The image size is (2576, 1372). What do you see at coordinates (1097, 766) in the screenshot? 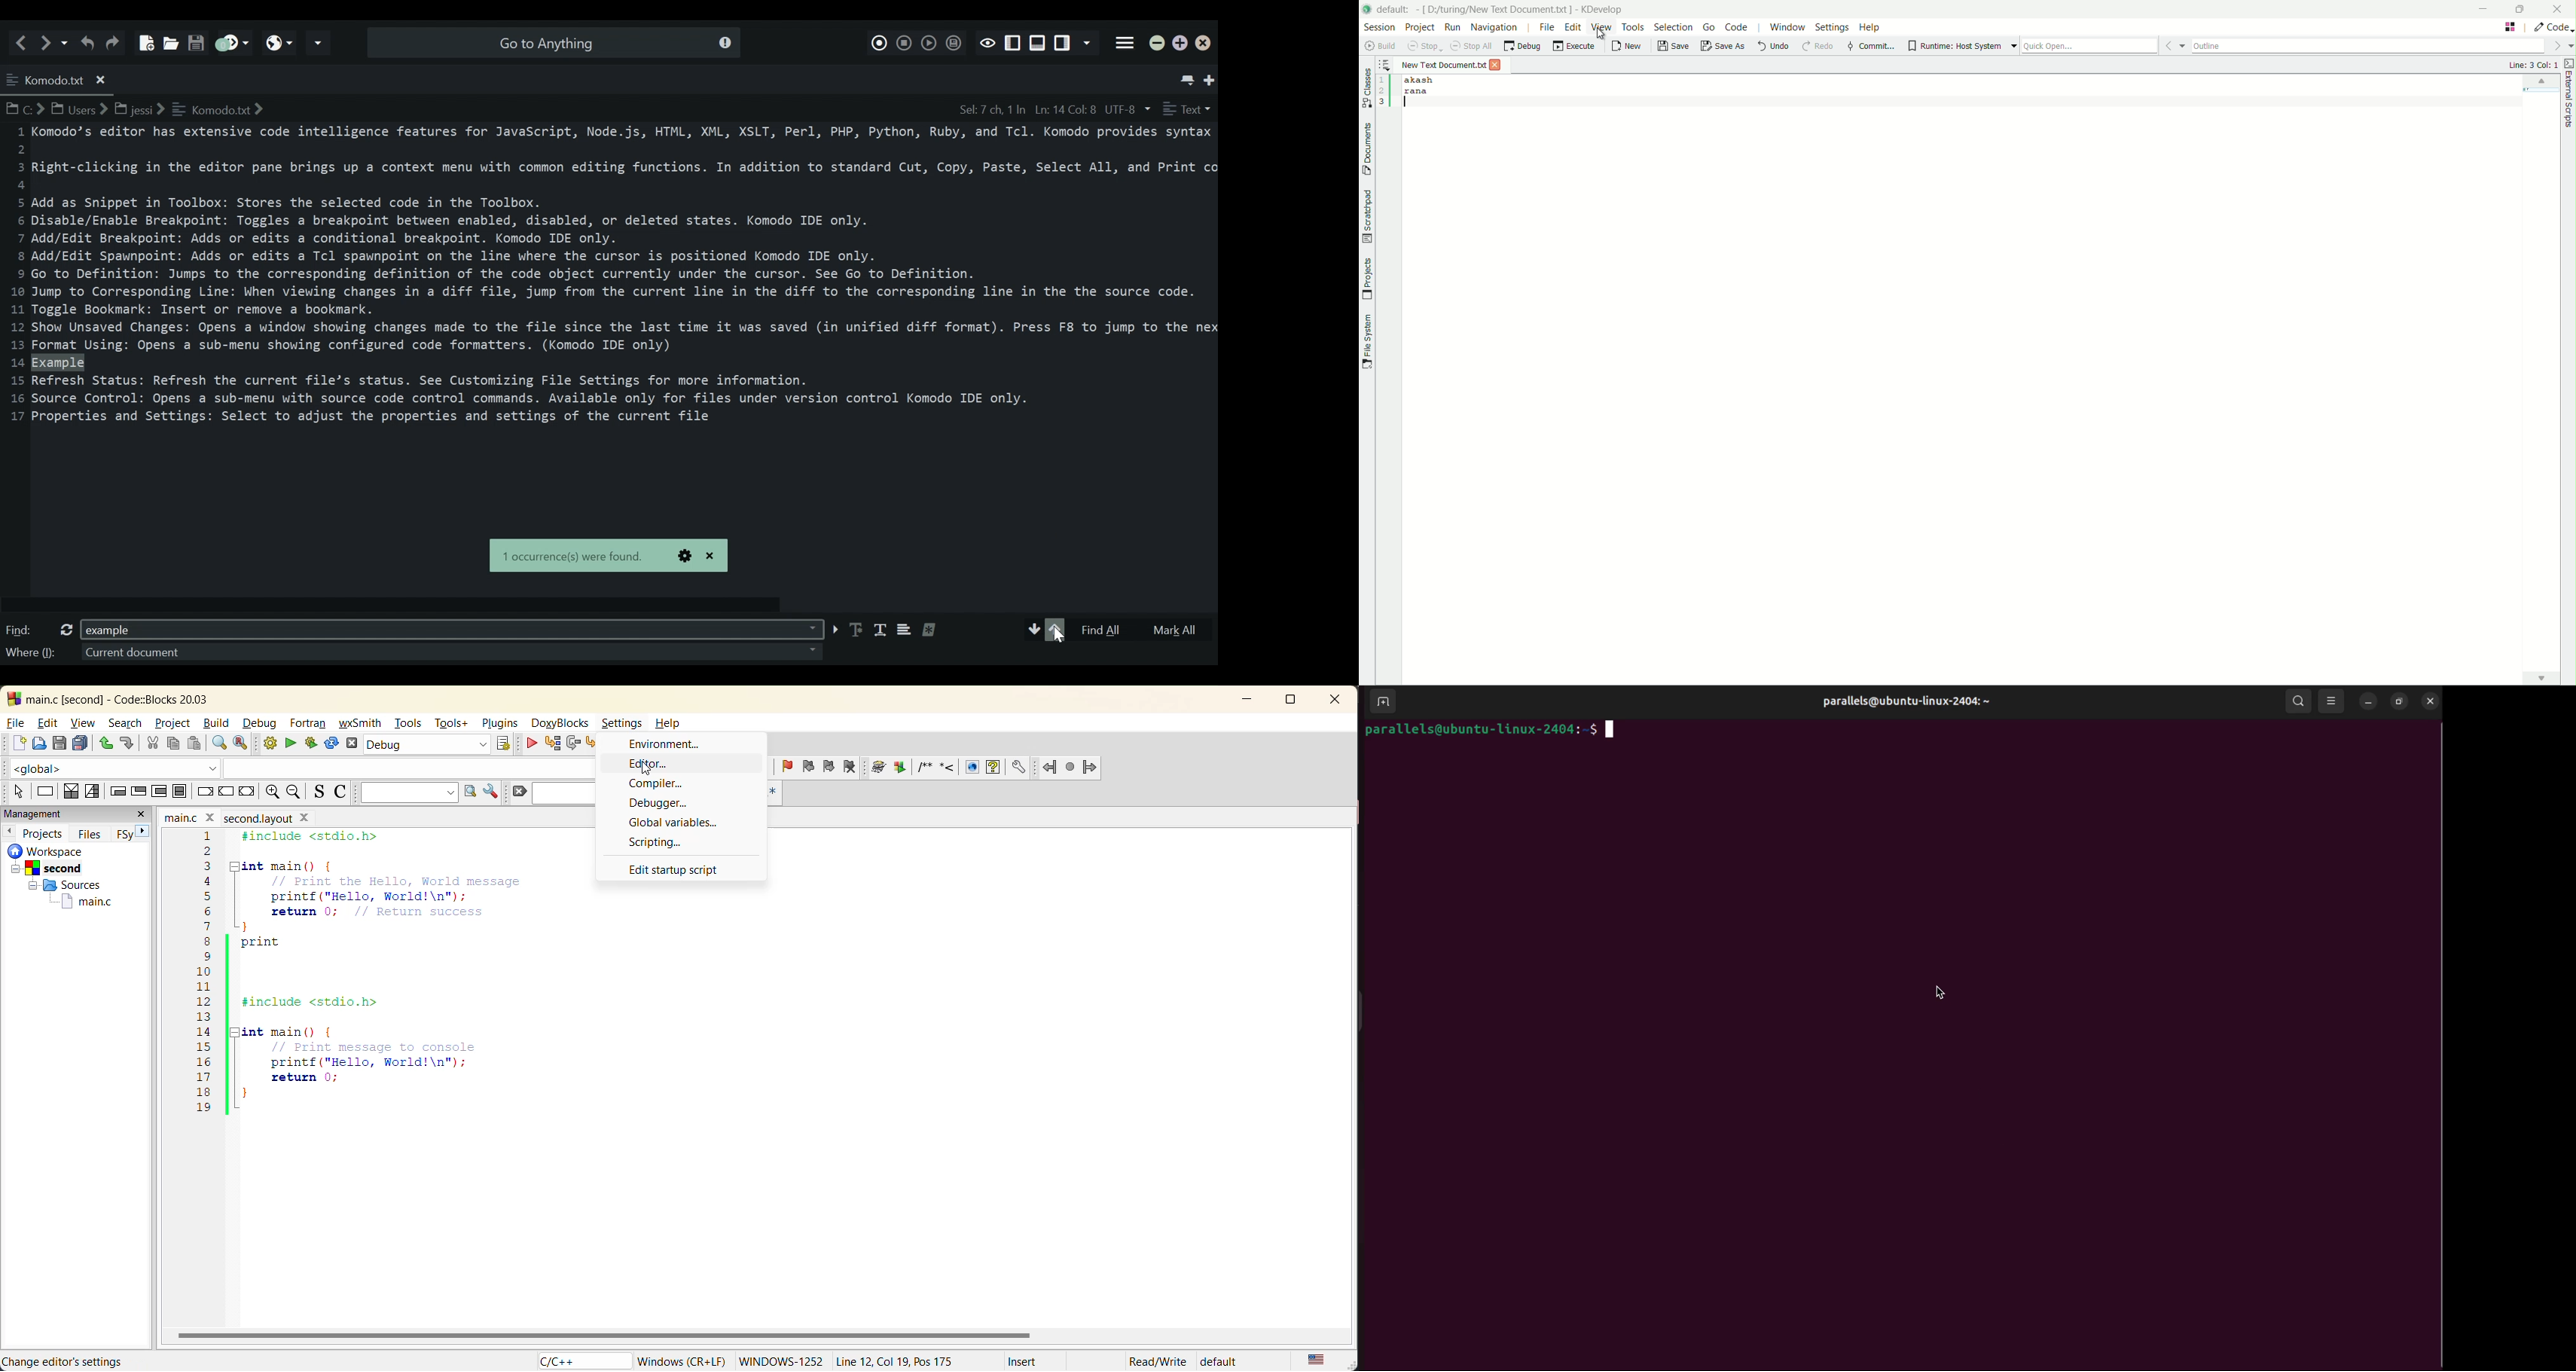
I see `jump forward` at bounding box center [1097, 766].